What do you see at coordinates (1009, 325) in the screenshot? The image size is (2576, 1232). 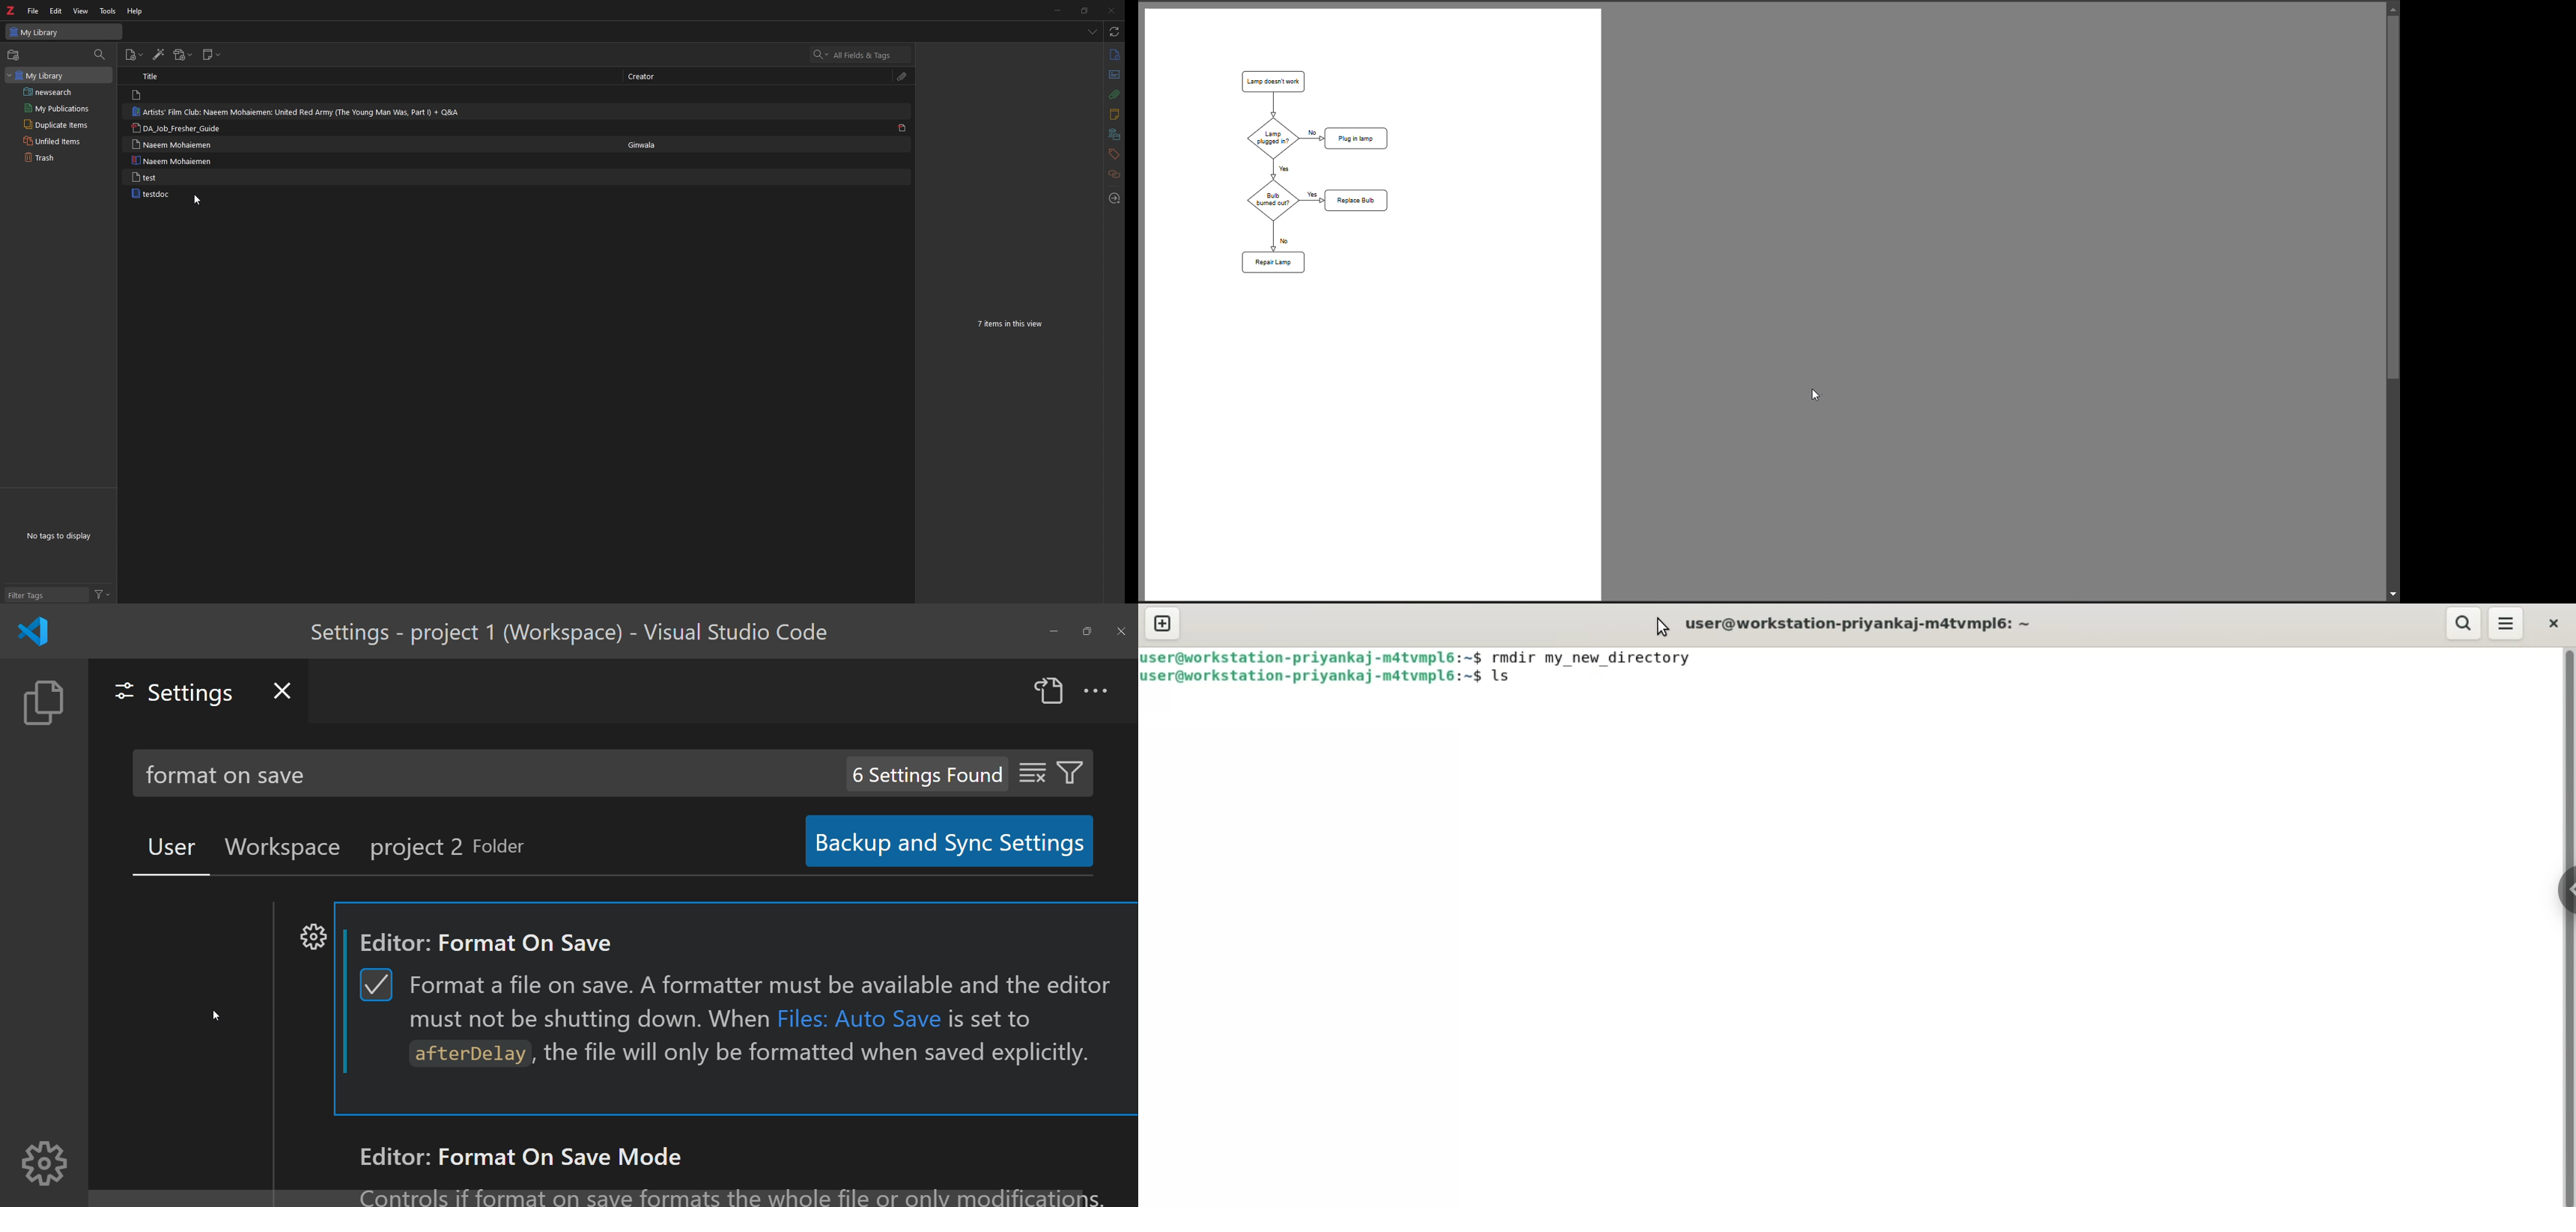 I see `7 items in this view` at bounding box center [1009, 325].